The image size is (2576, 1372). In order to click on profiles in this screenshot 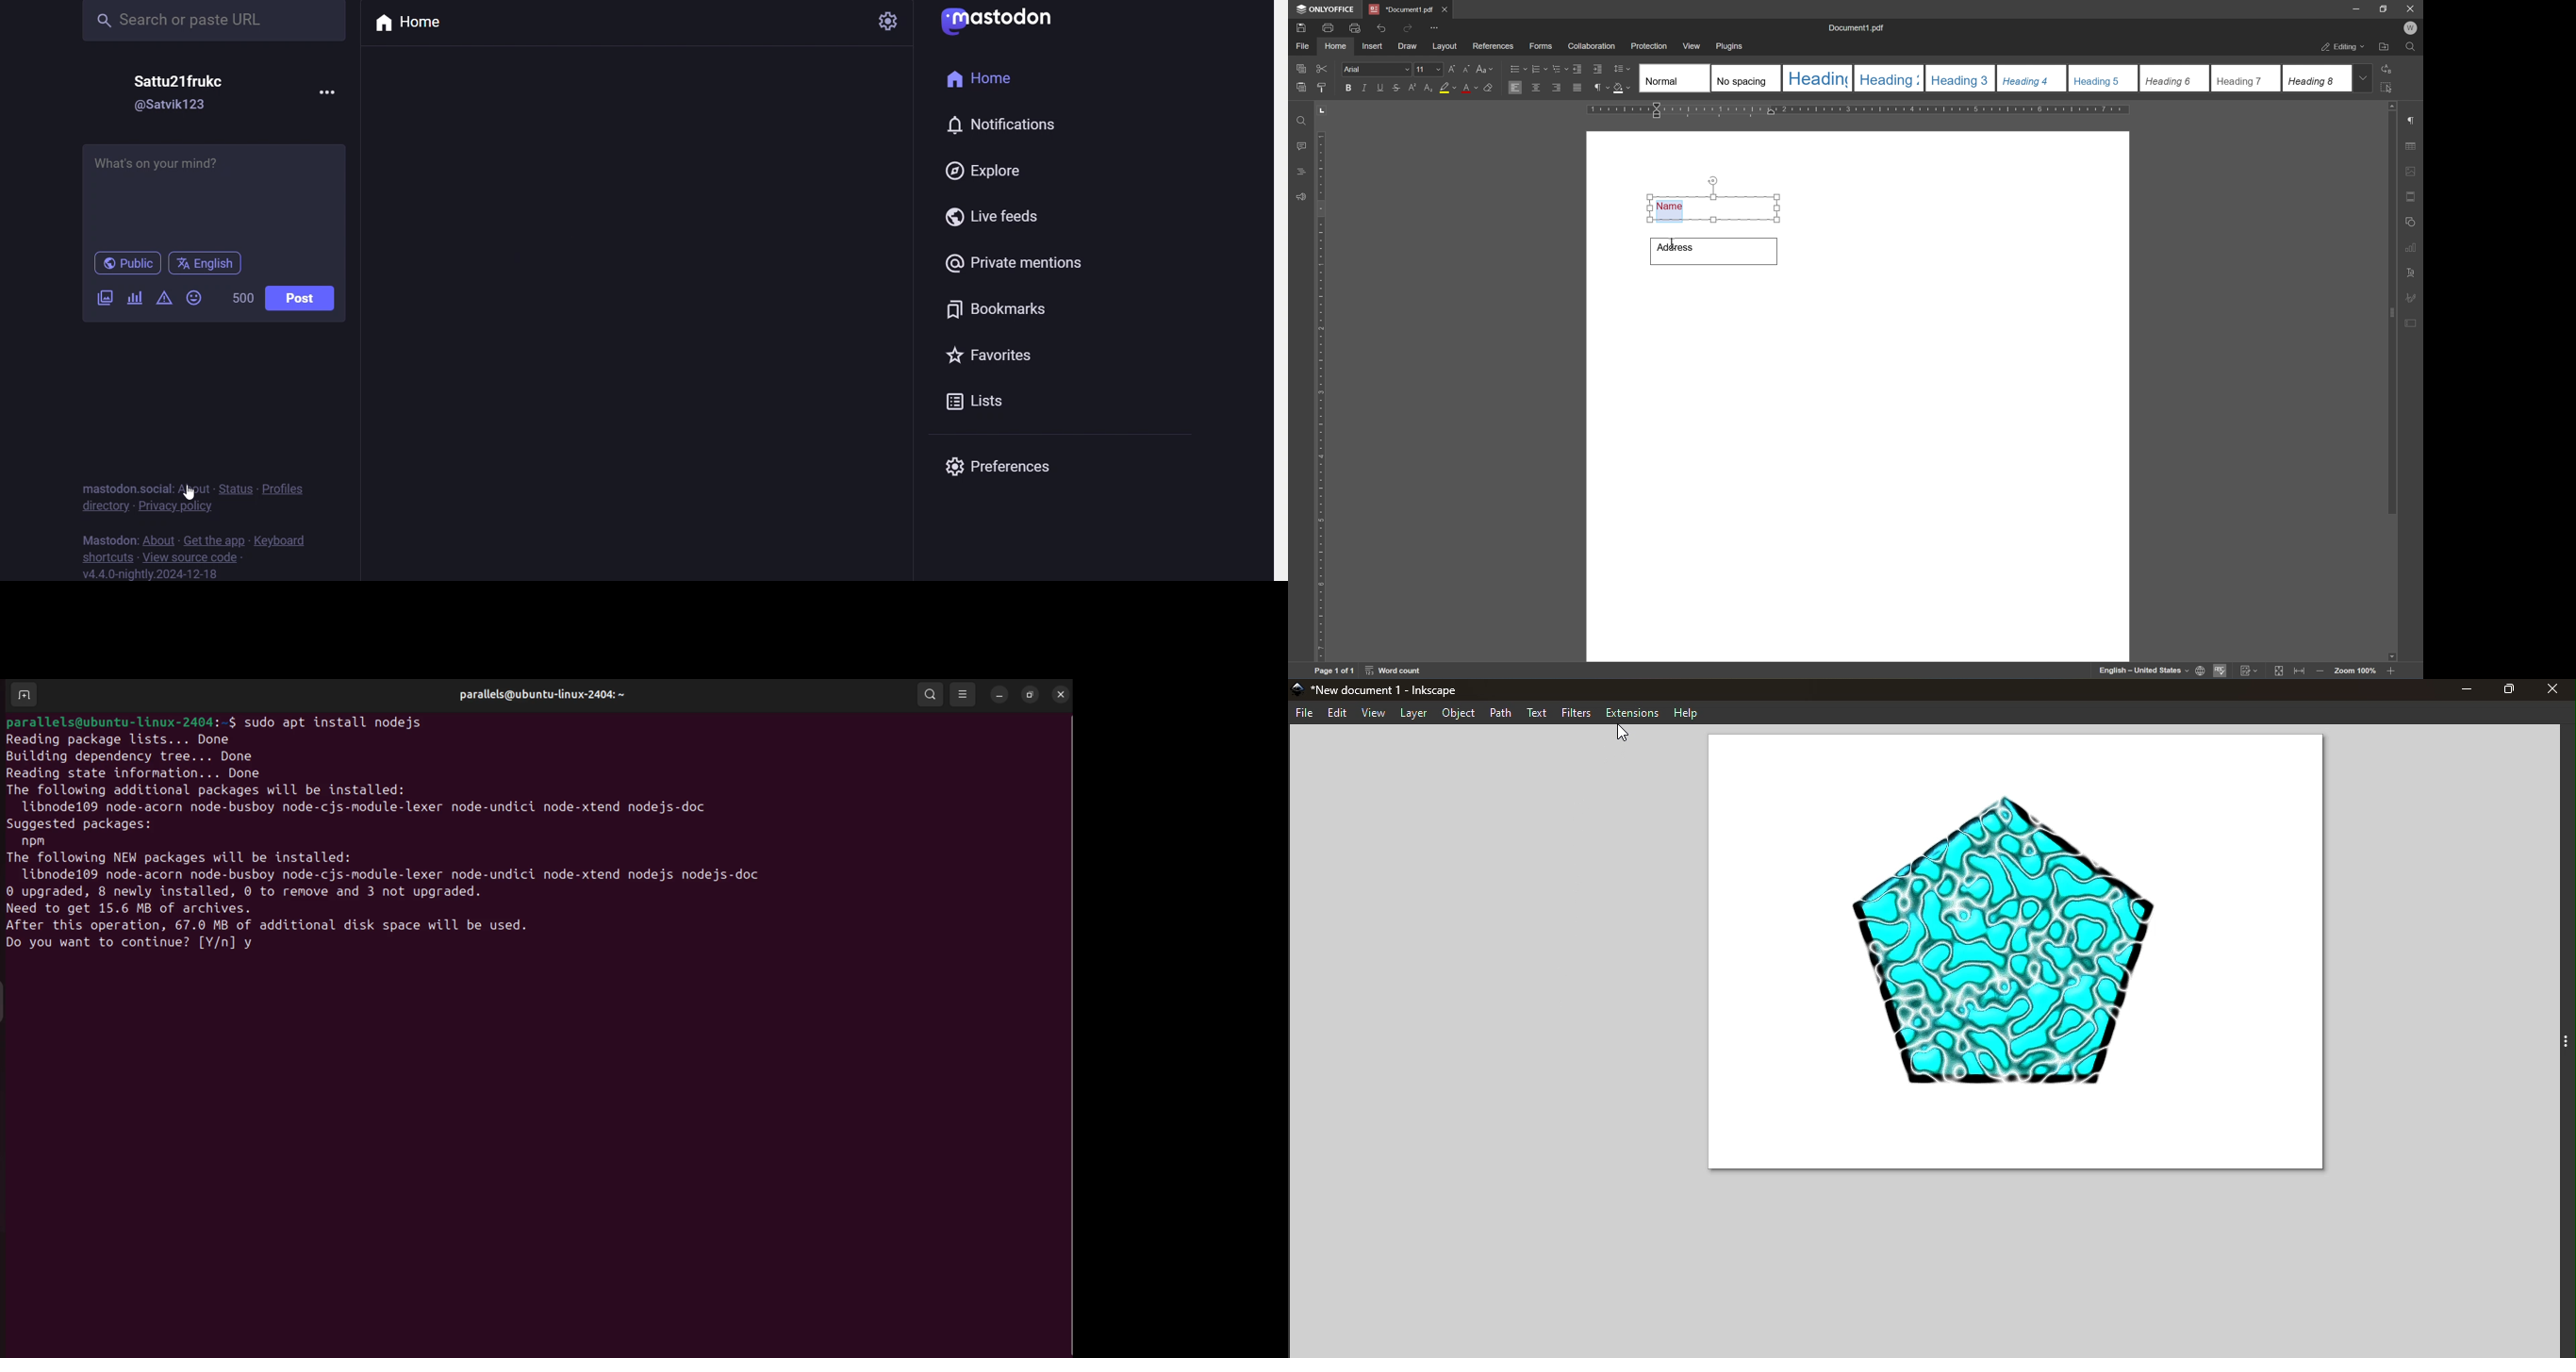, I will do `click(290, 488)`.